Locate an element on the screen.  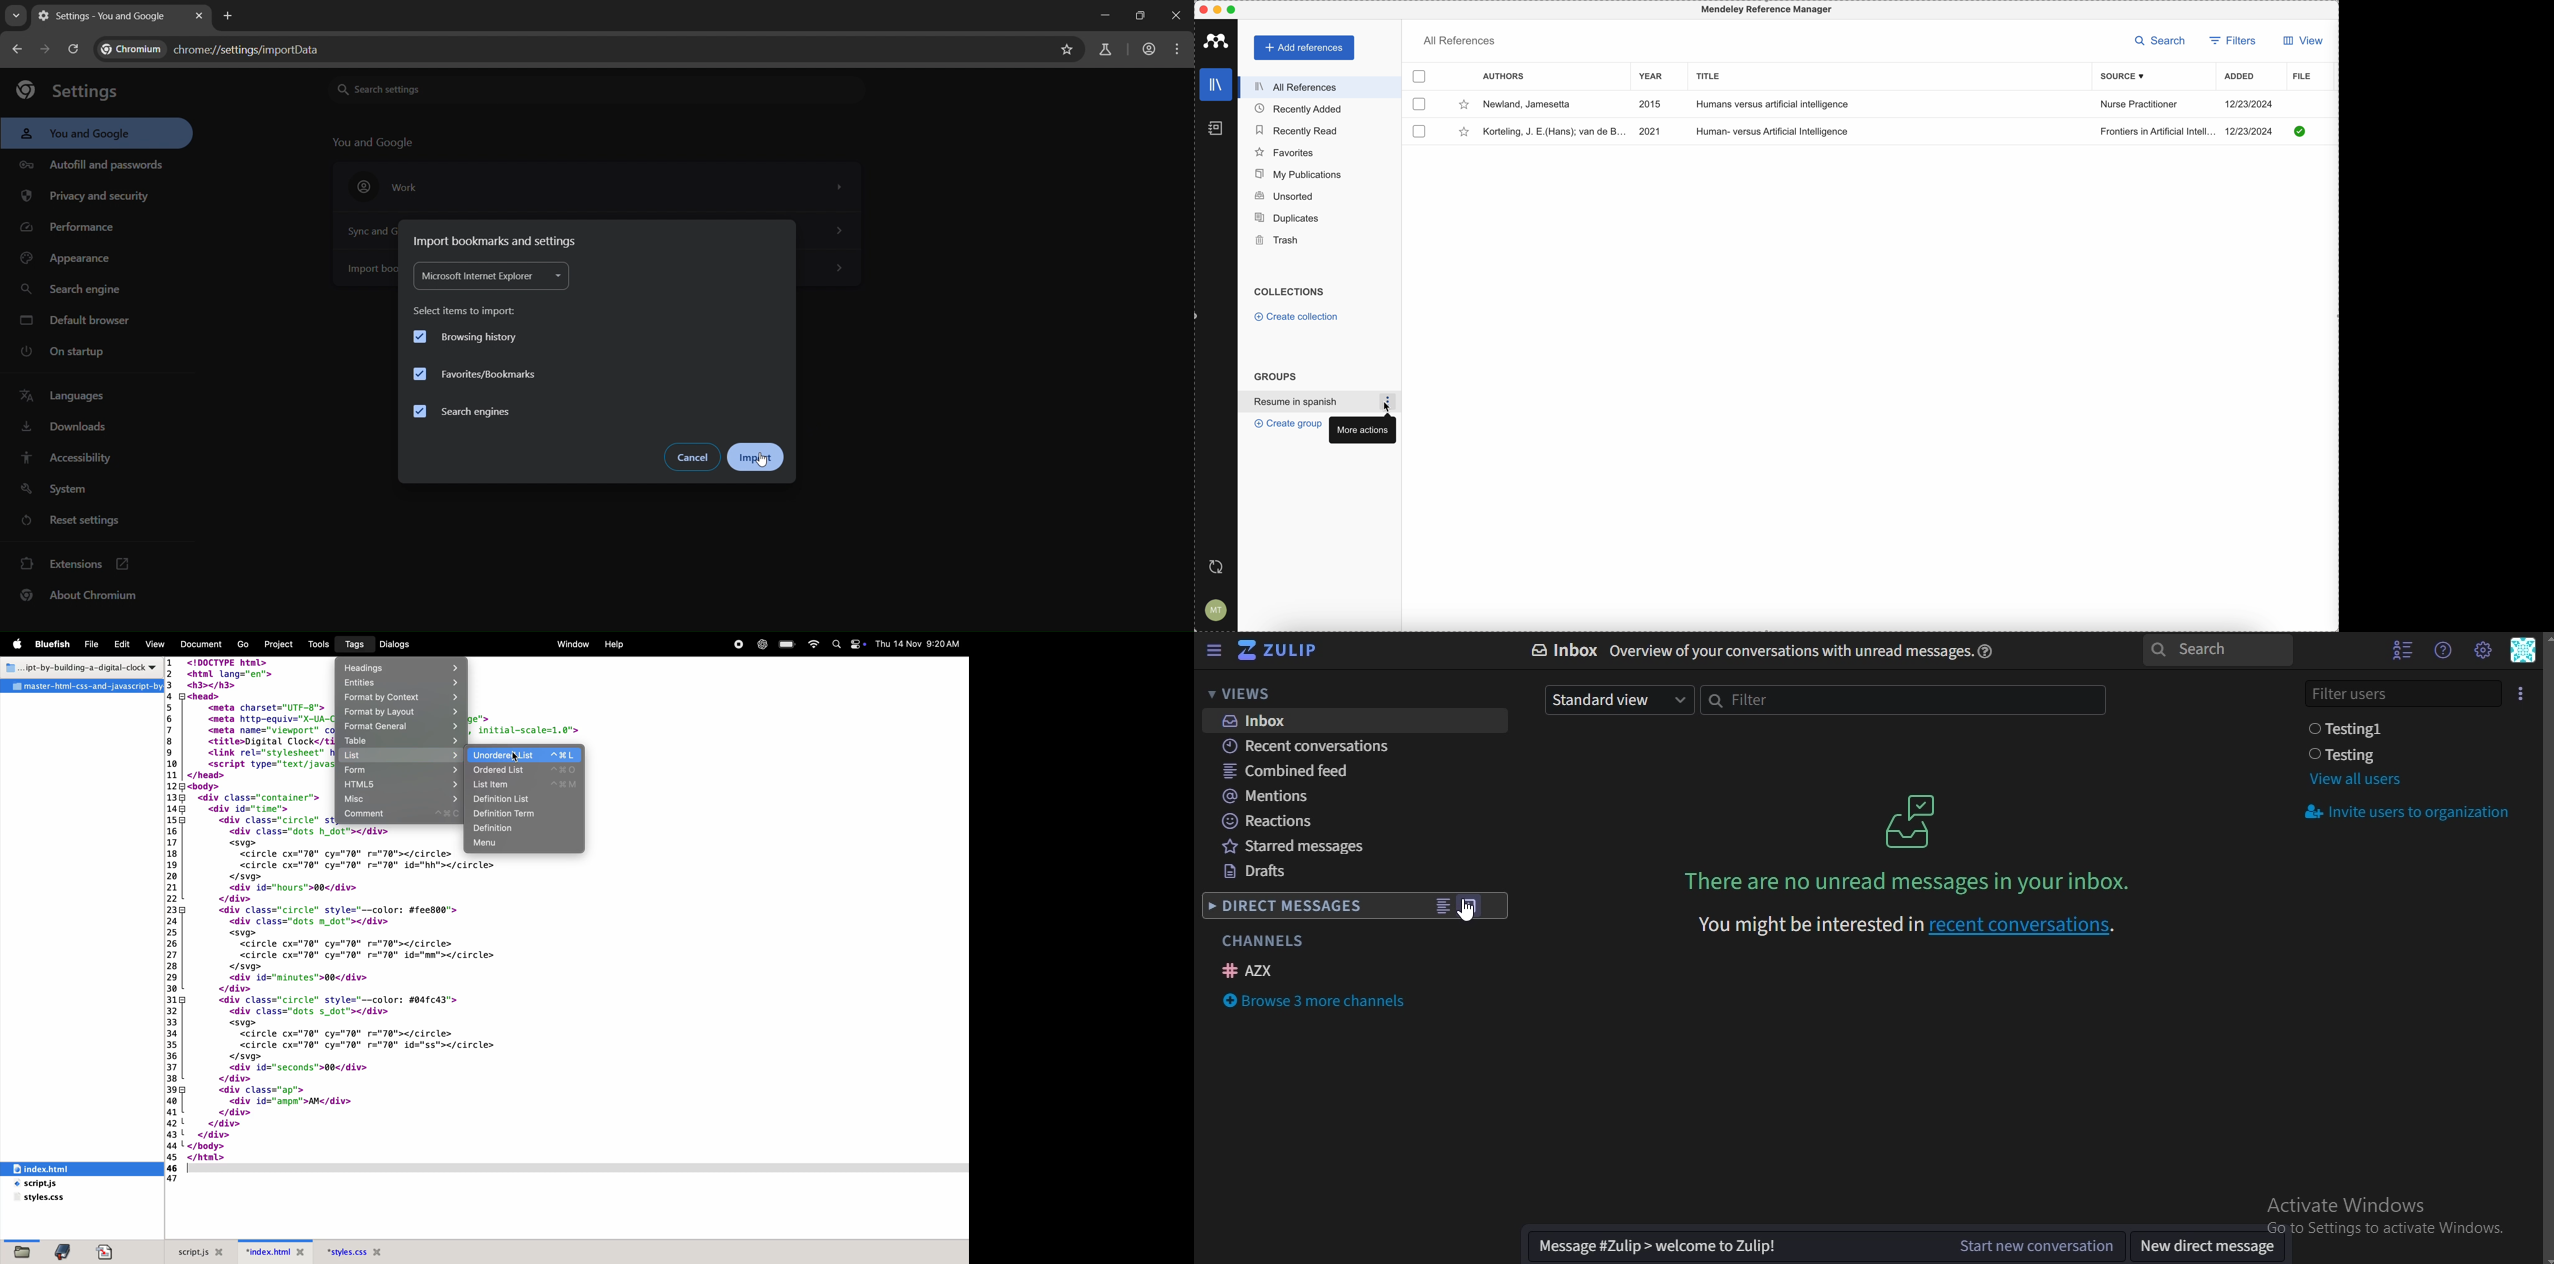
cancel is located at coordinates (693, 456).